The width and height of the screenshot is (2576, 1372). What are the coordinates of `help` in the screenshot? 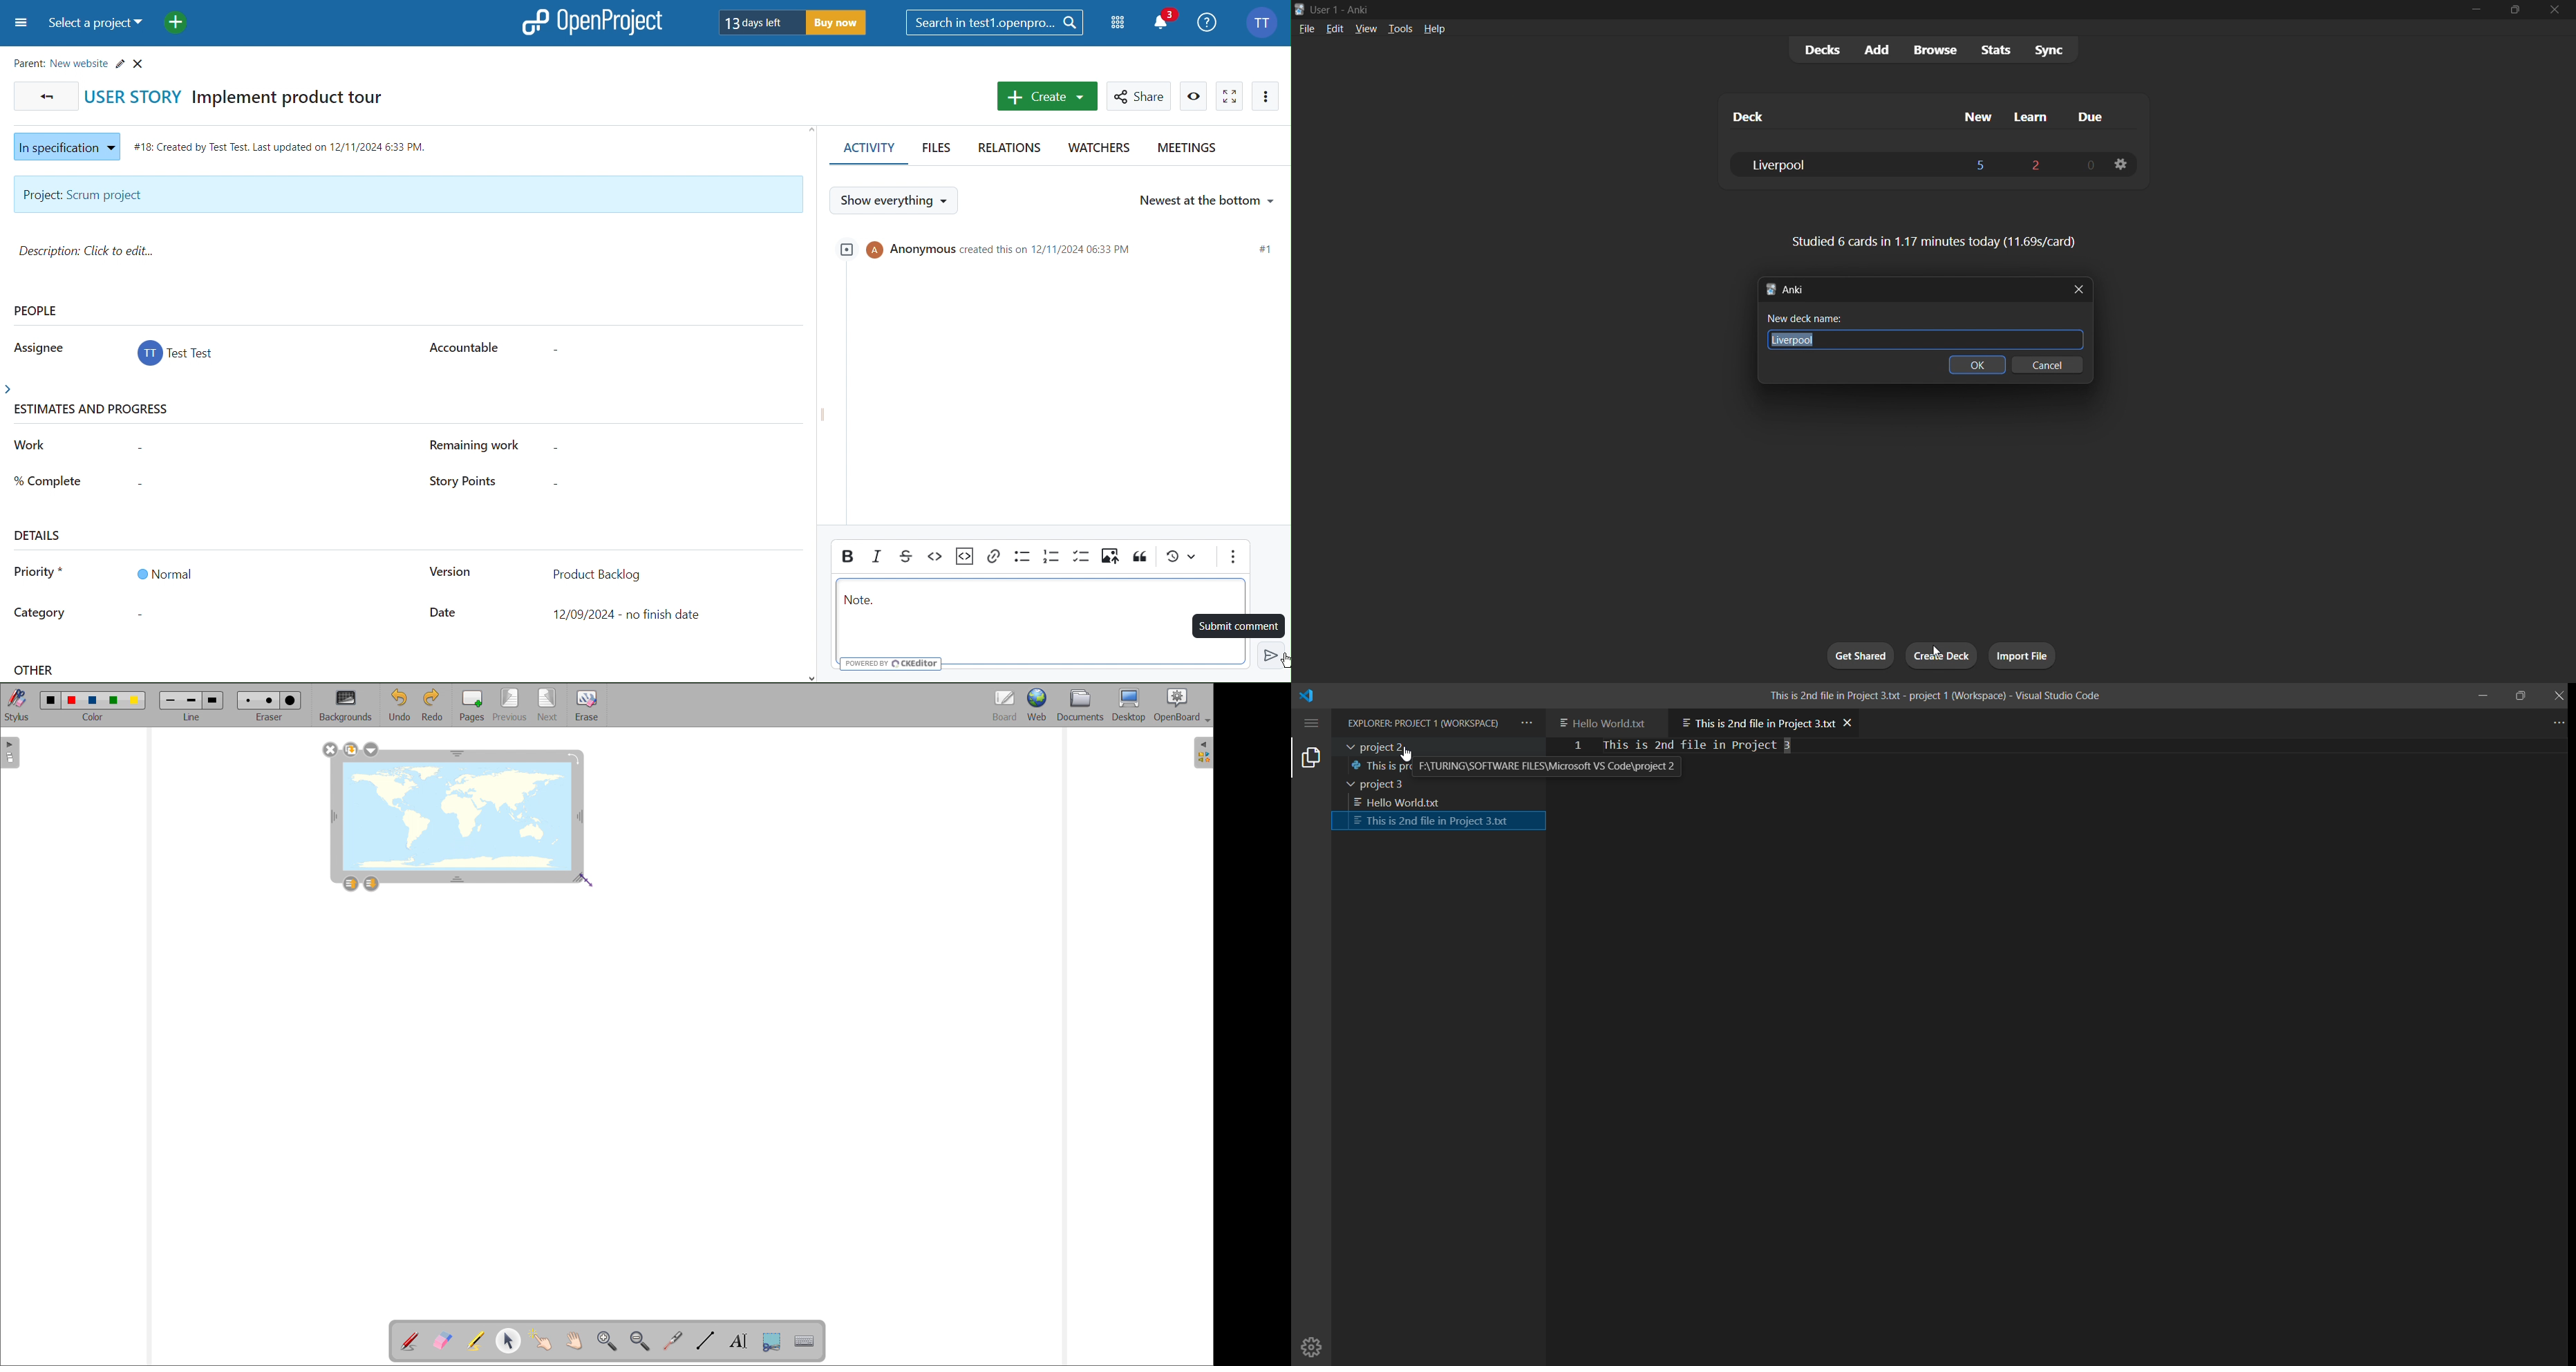 It's located at (1436, 29).